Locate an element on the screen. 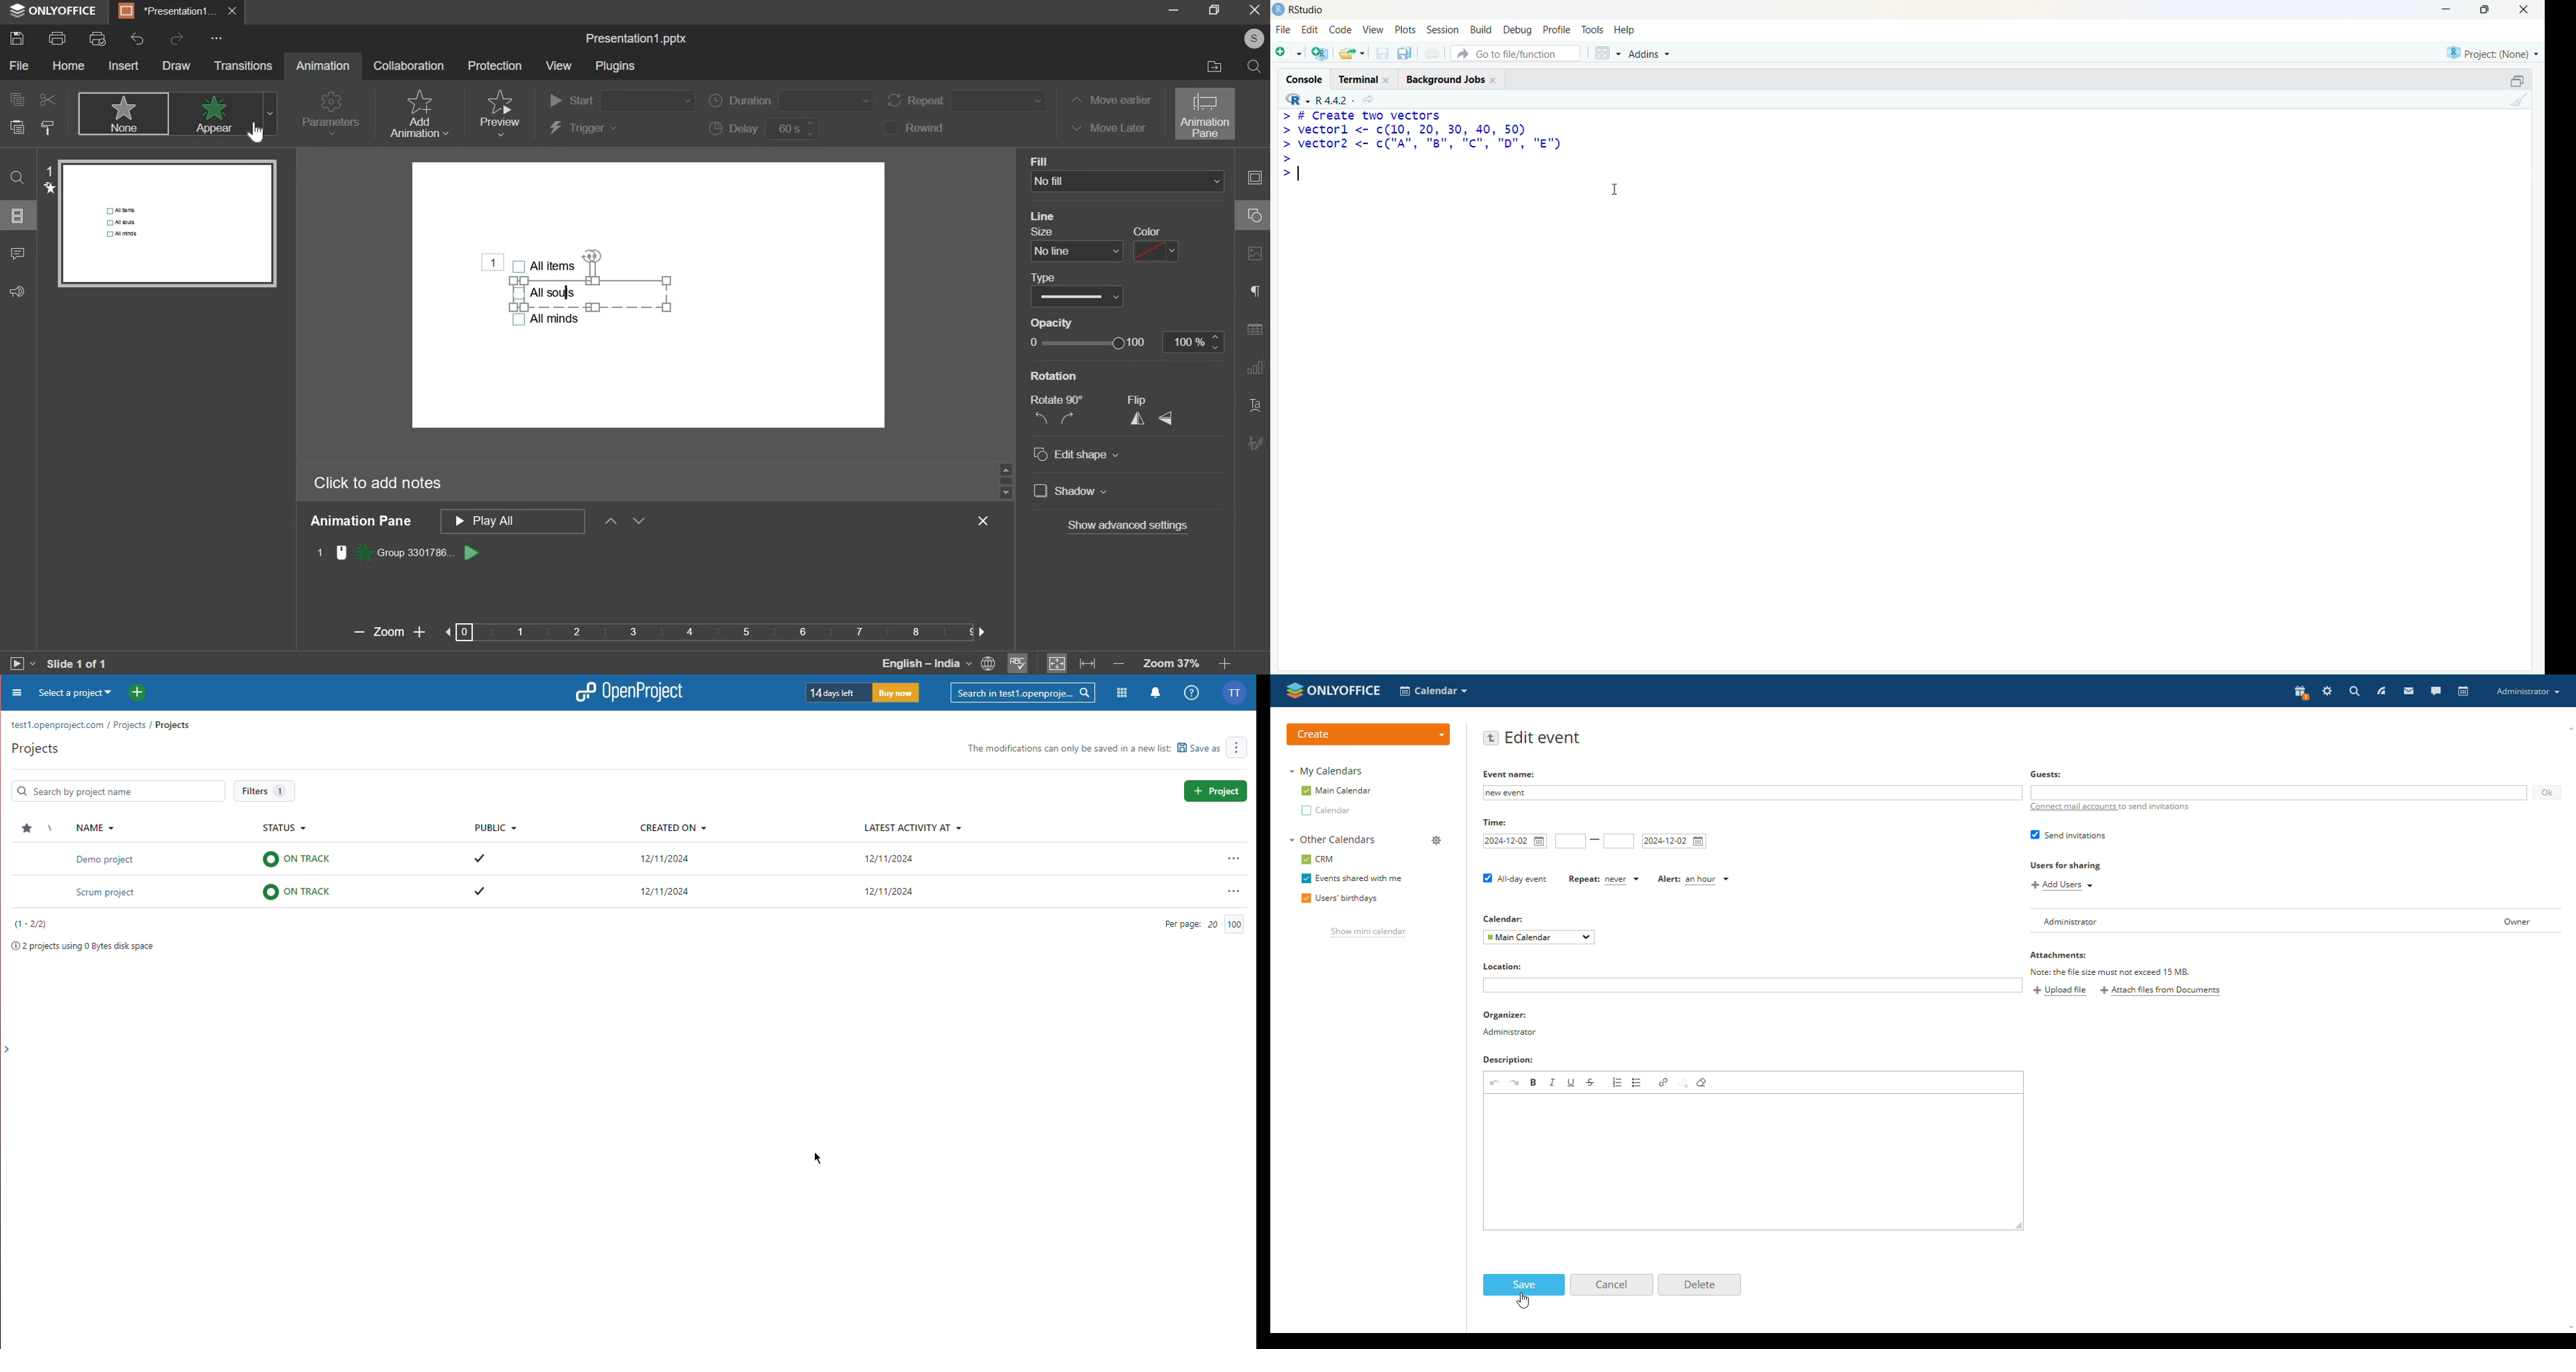 The width and height of the screenshot is (2576, 1372). Account is located at coordinates (1237, 693).